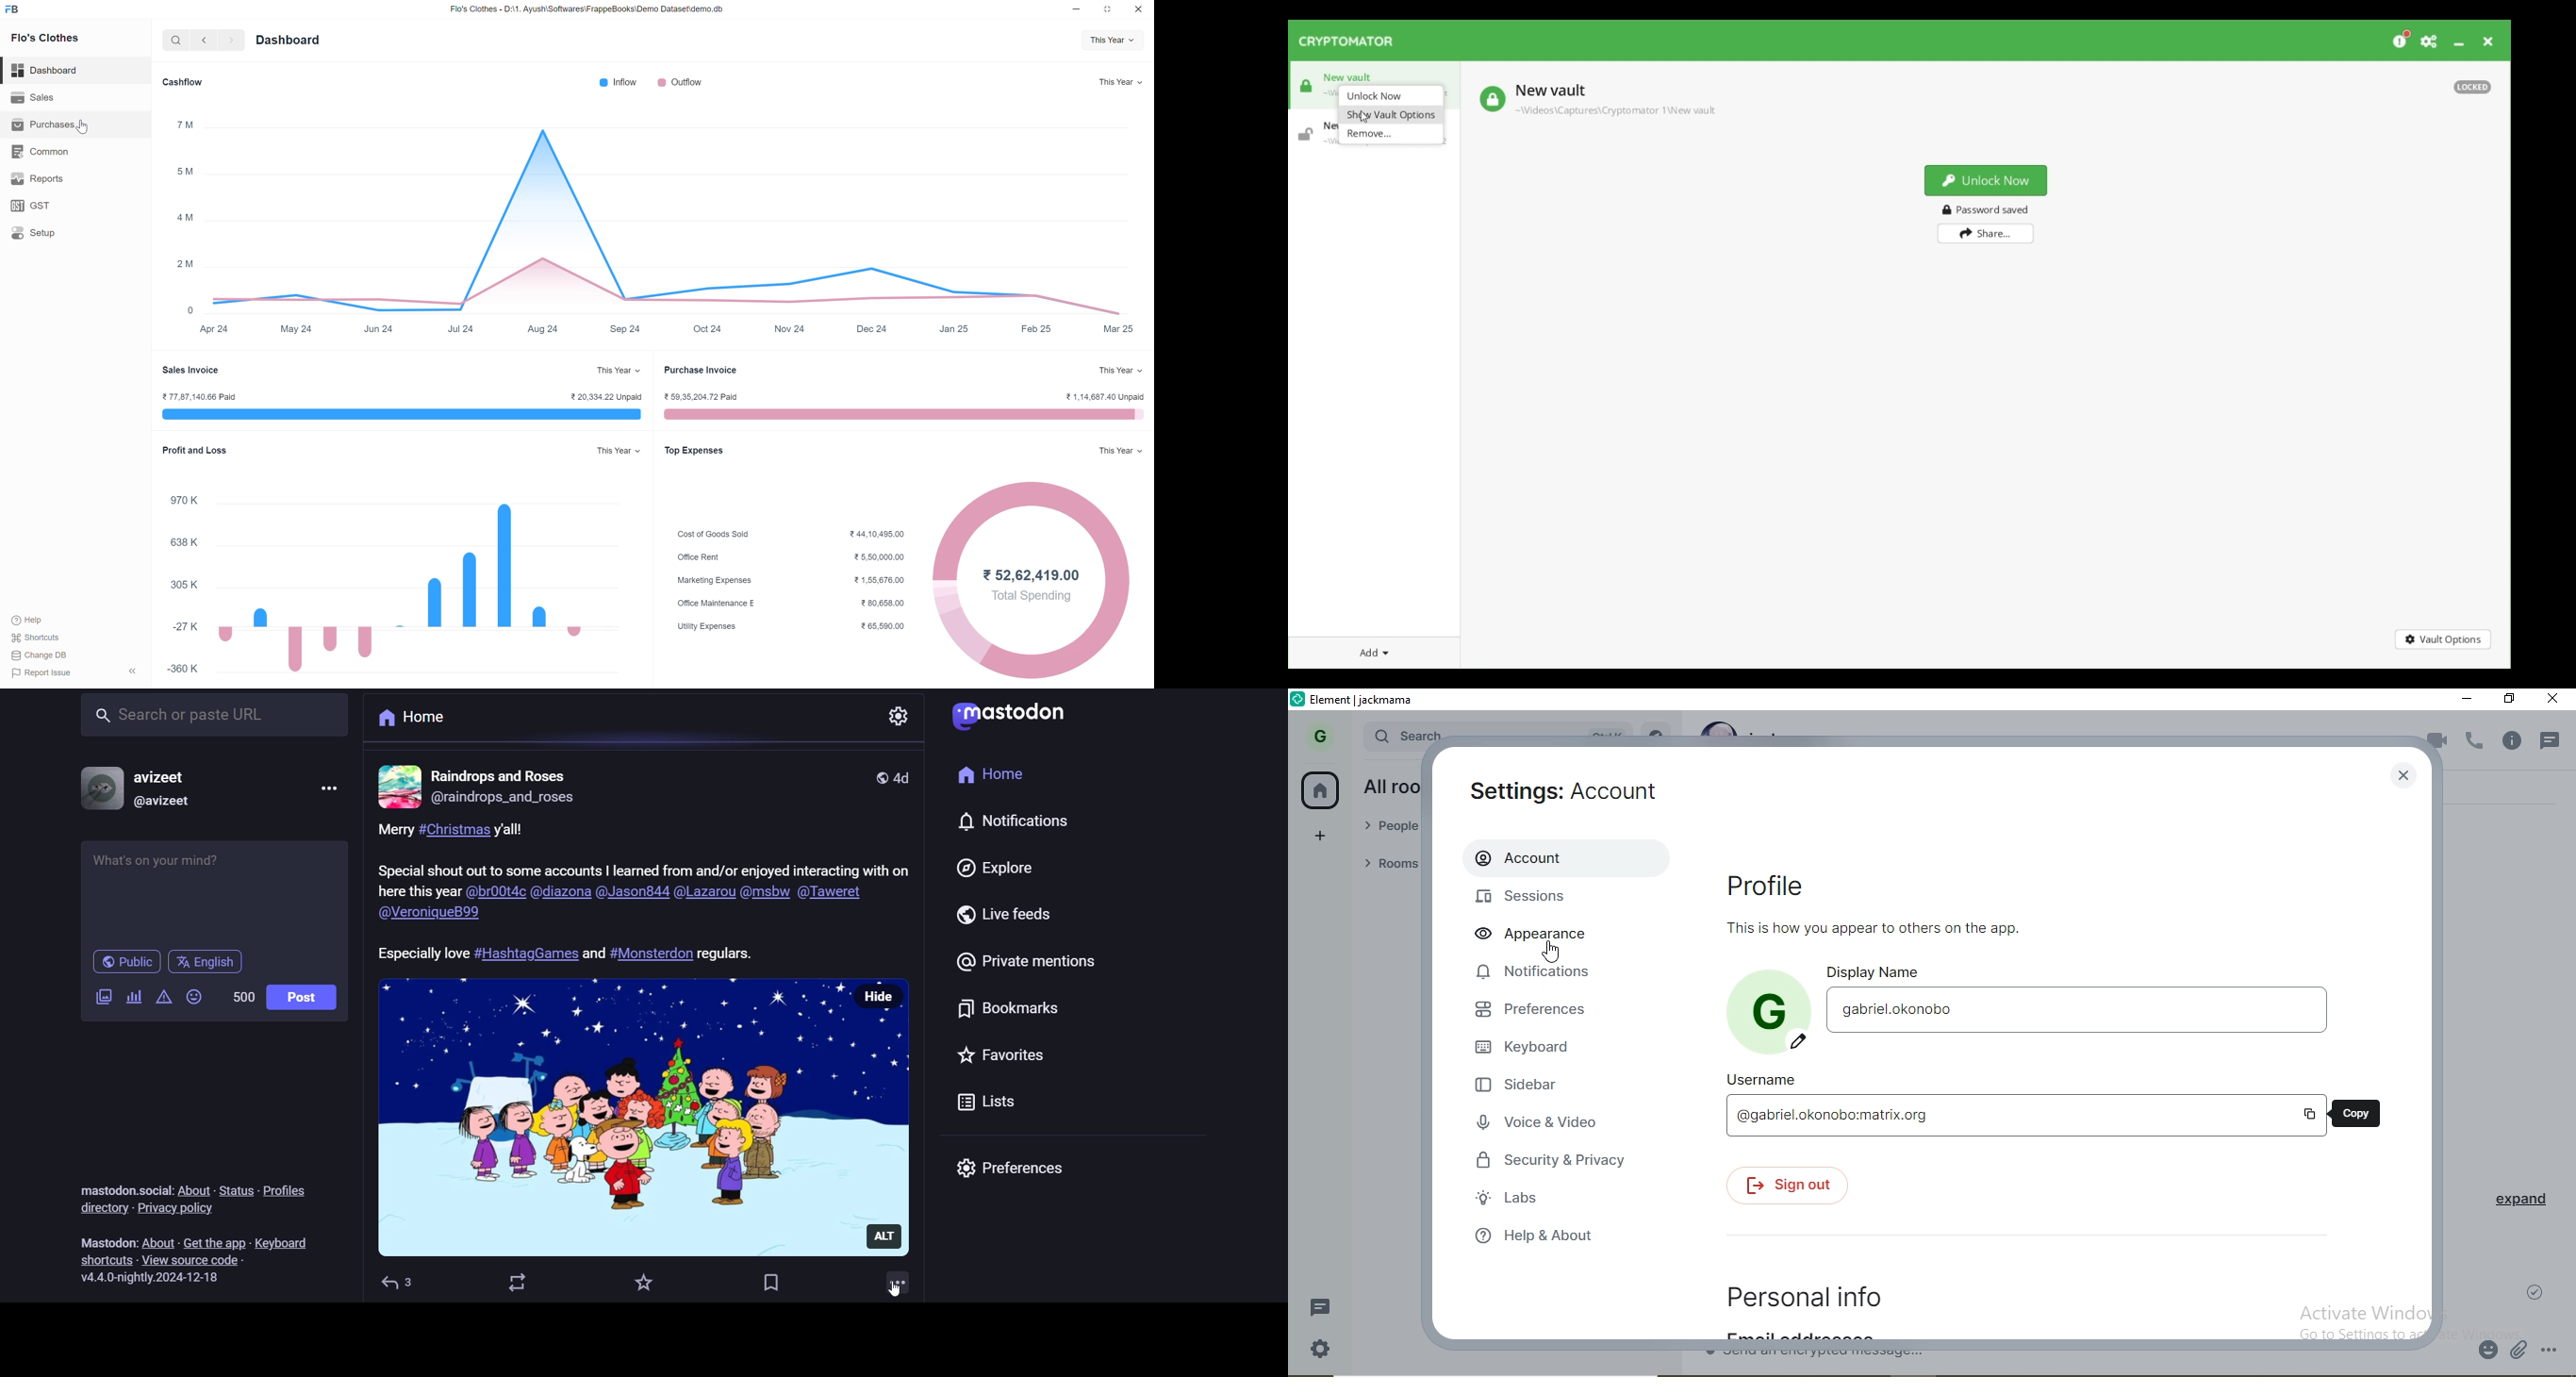 This screenshot has width=2576, height=1400. What do you see at coordinates (1406, 733) in the screenshot?
I see `search bar` at bounding box center [1406, 733].